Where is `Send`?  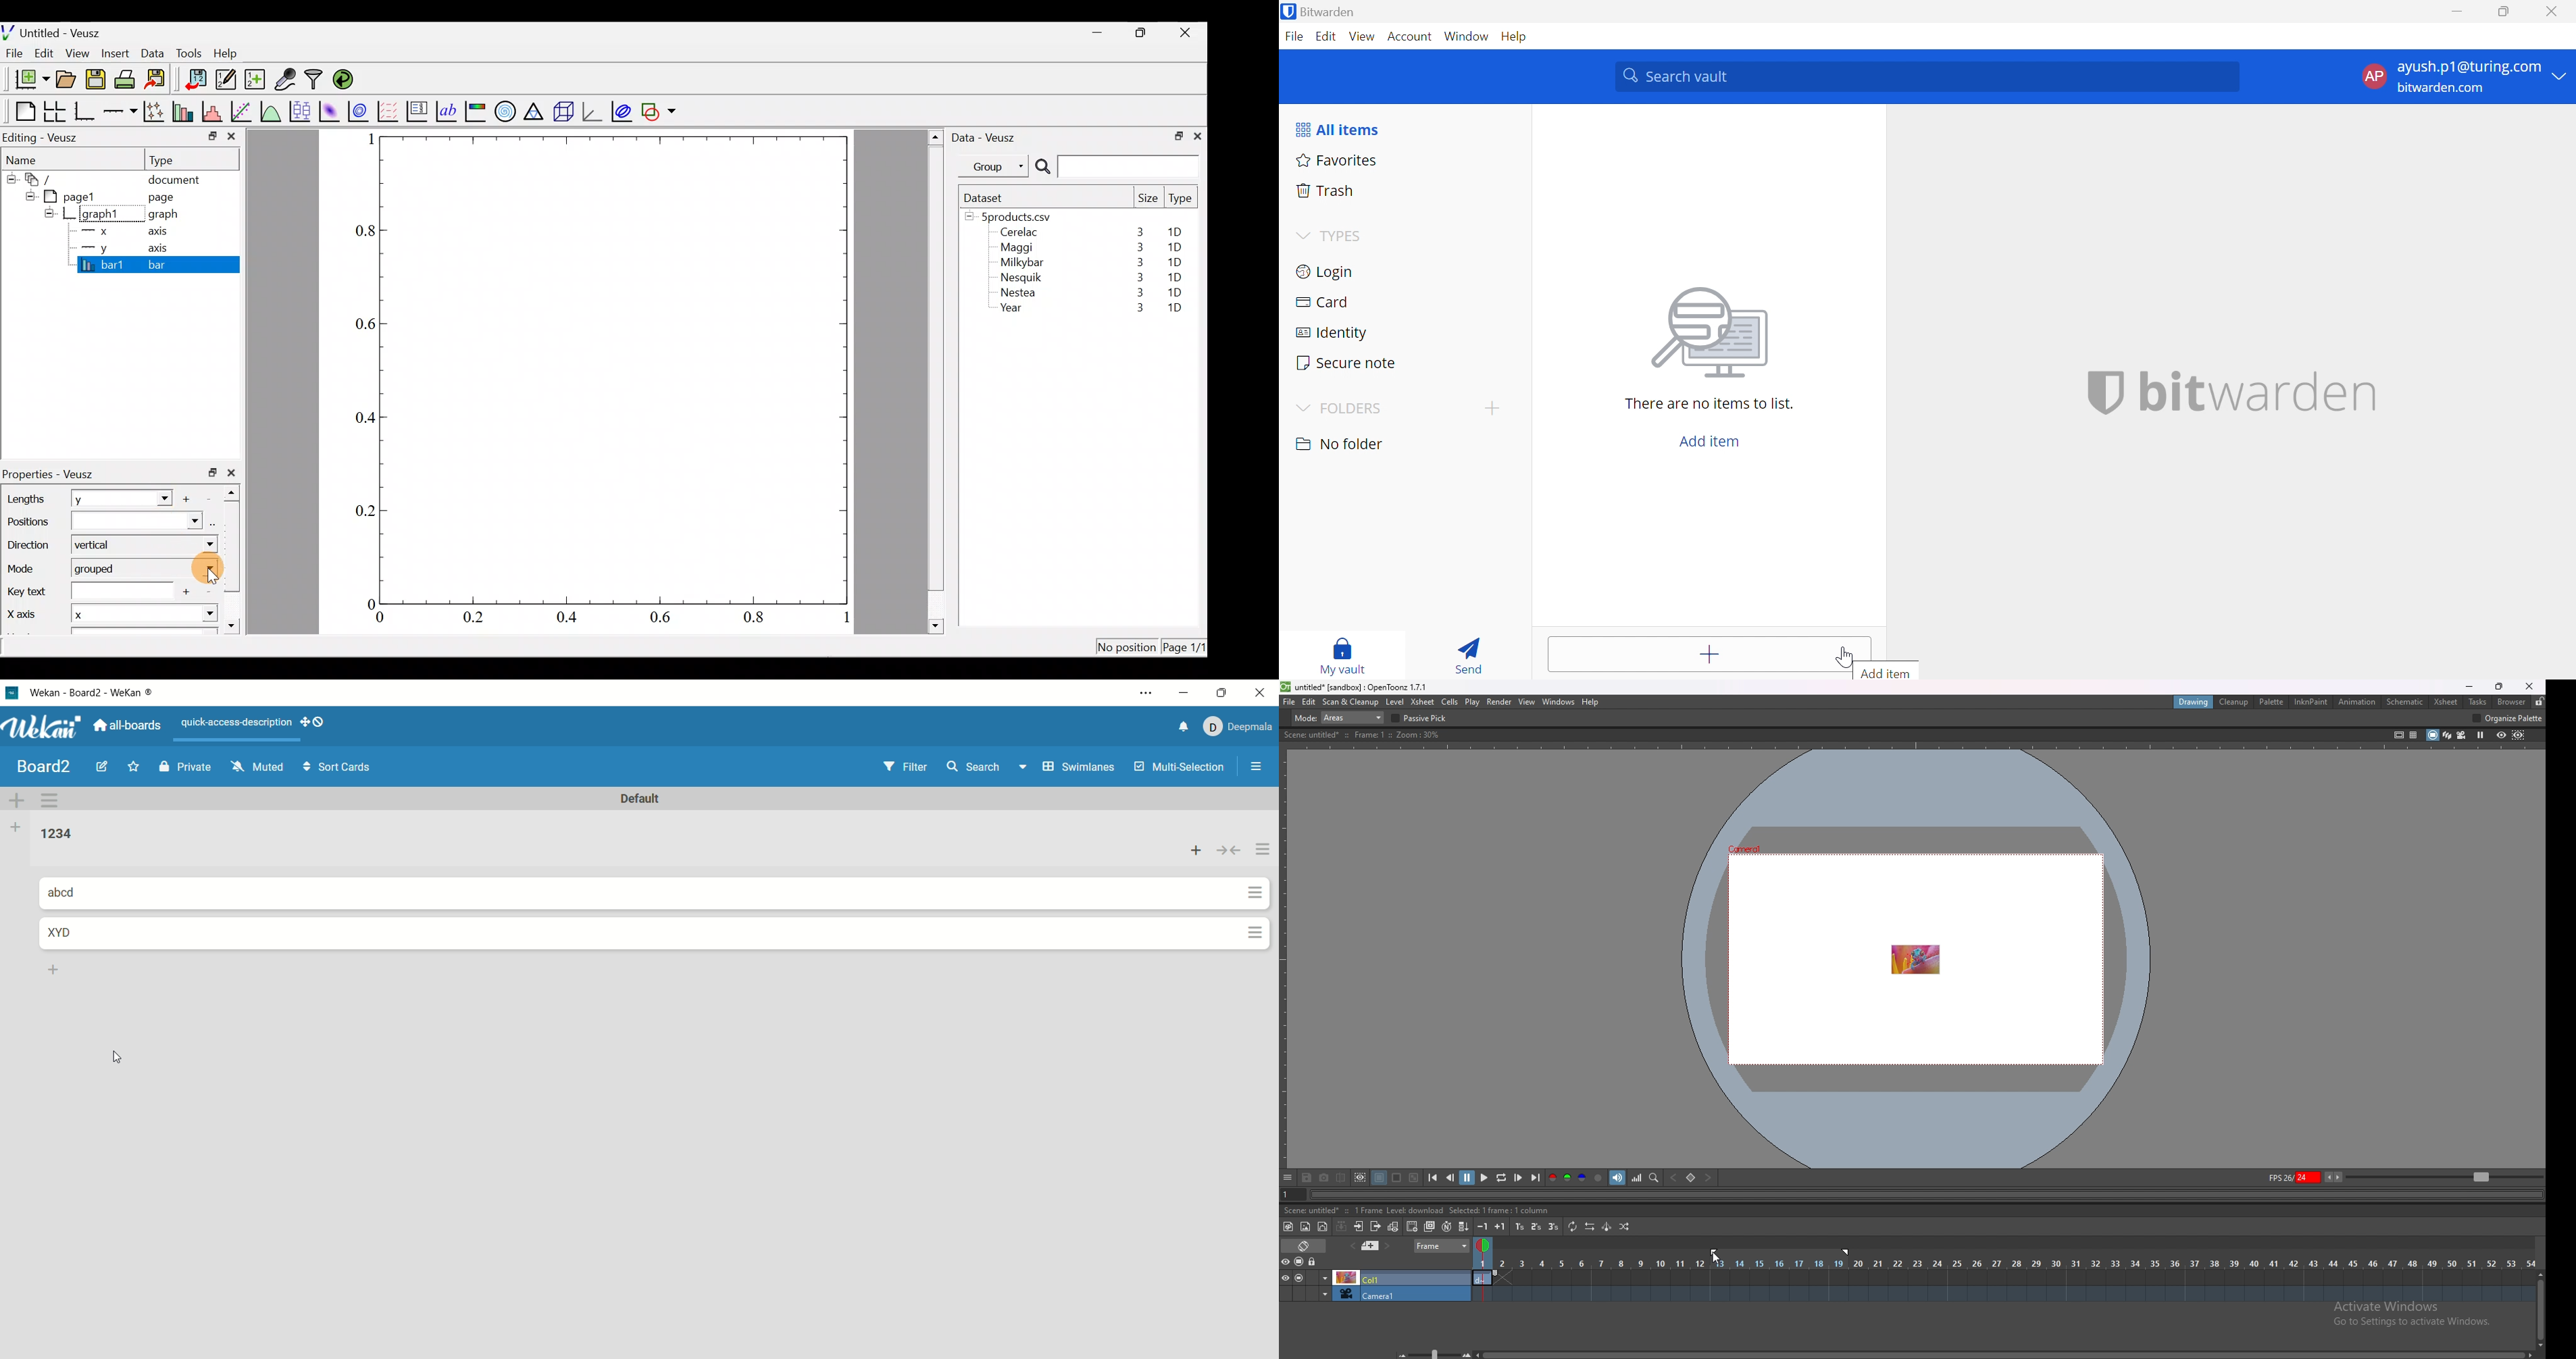
Send is located at coordinates (1471, 653).